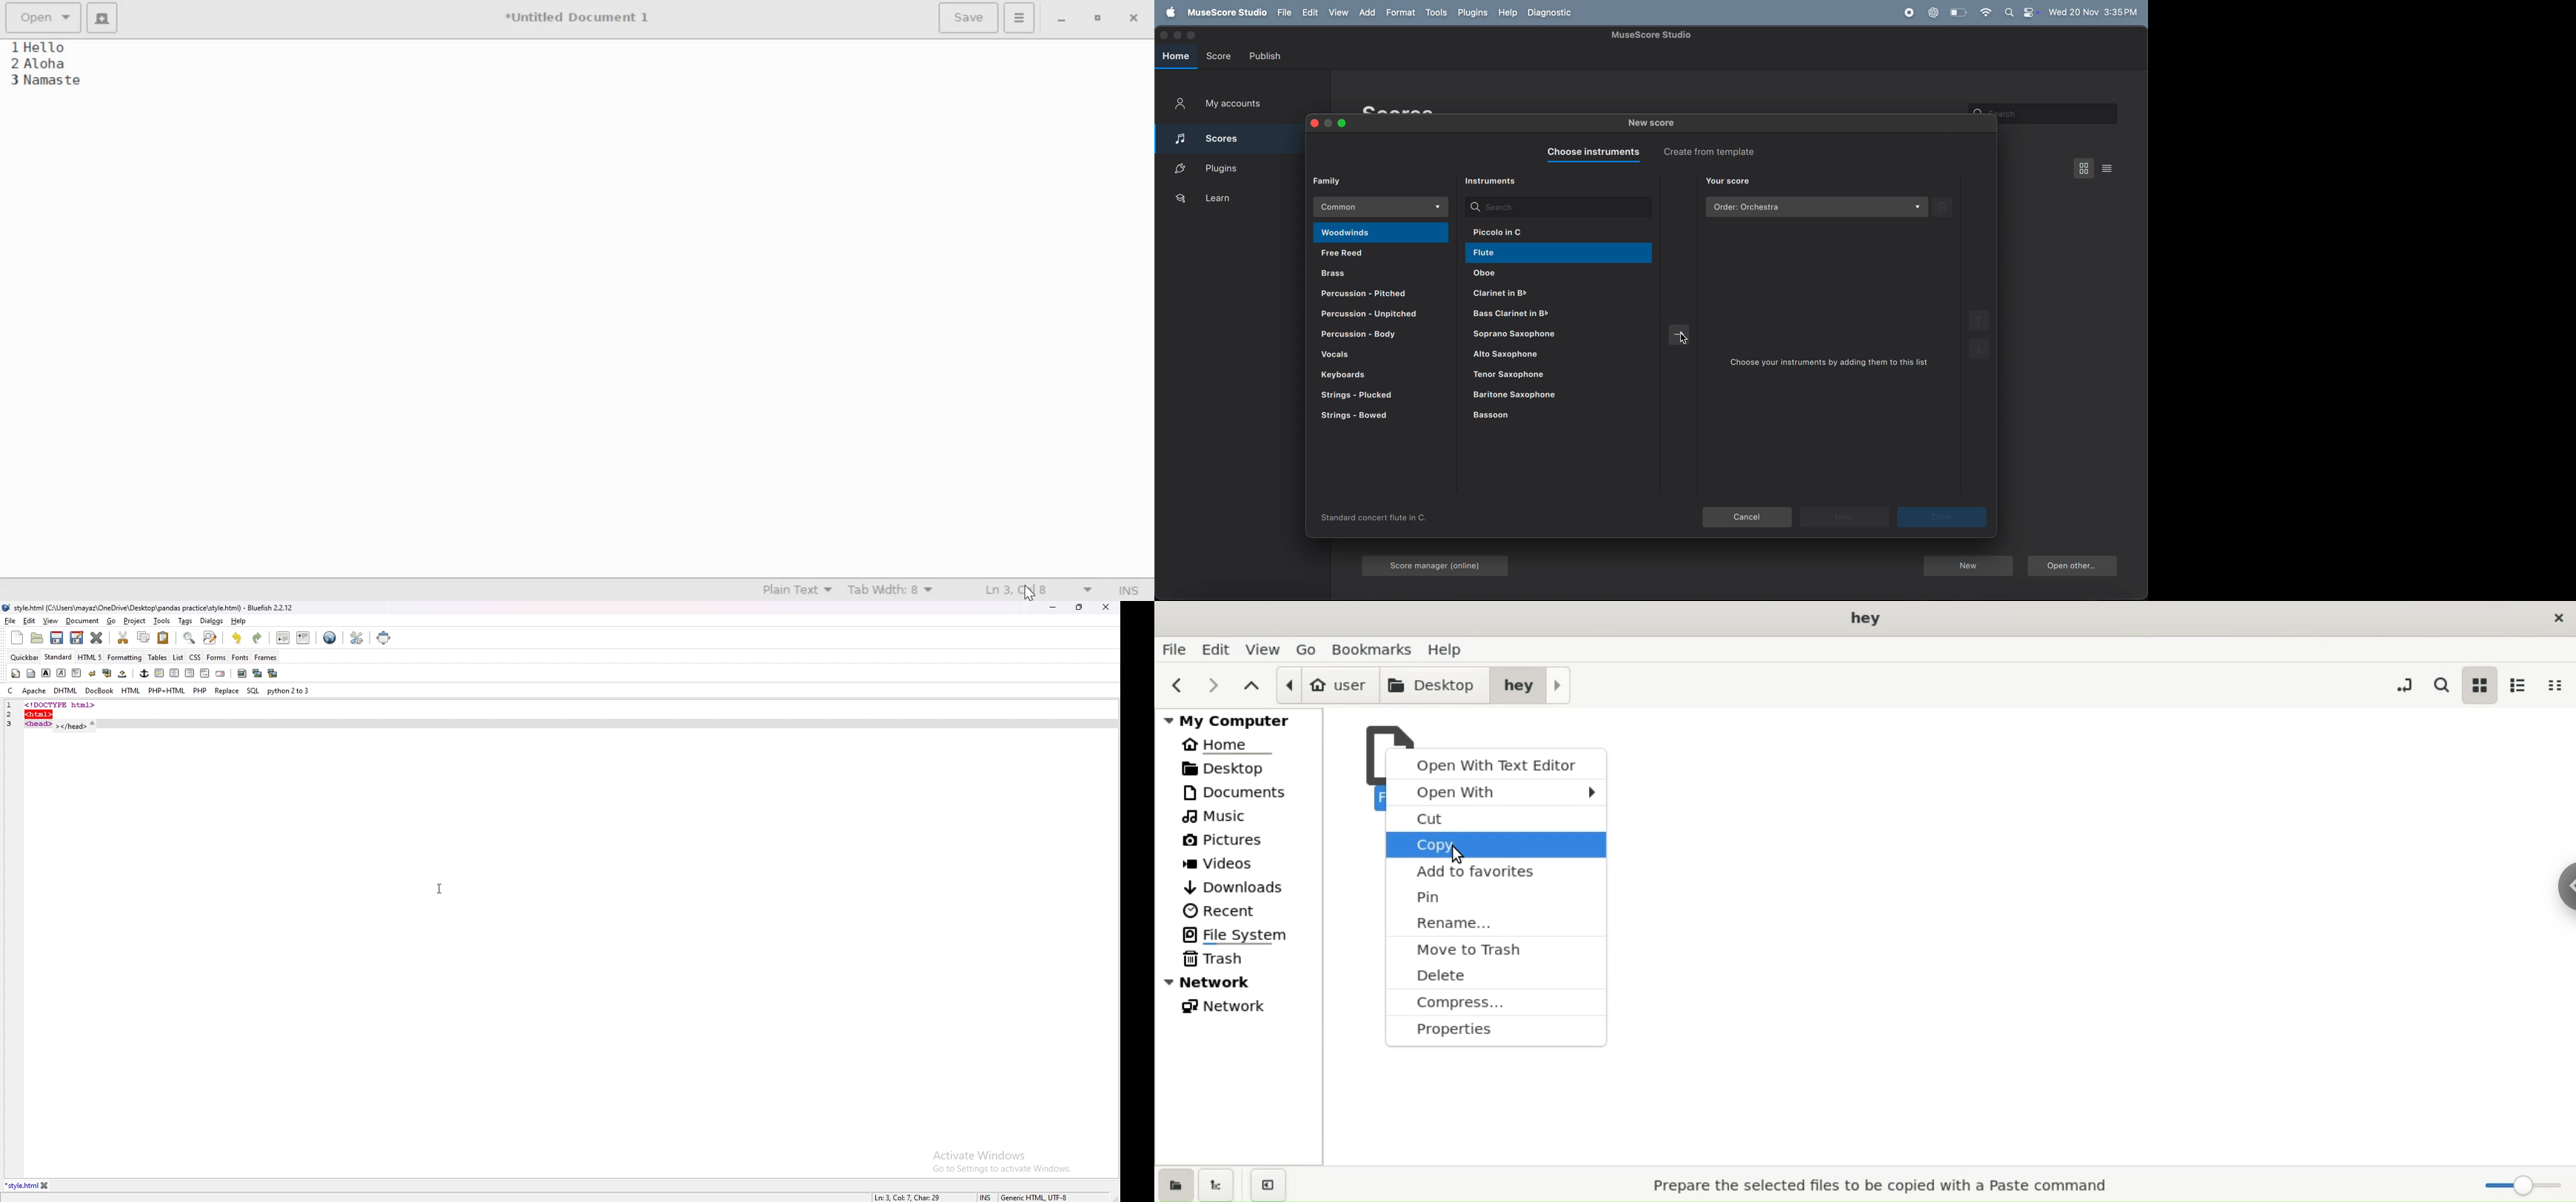  I want to click on insert thumbnail, so click(257, 673).